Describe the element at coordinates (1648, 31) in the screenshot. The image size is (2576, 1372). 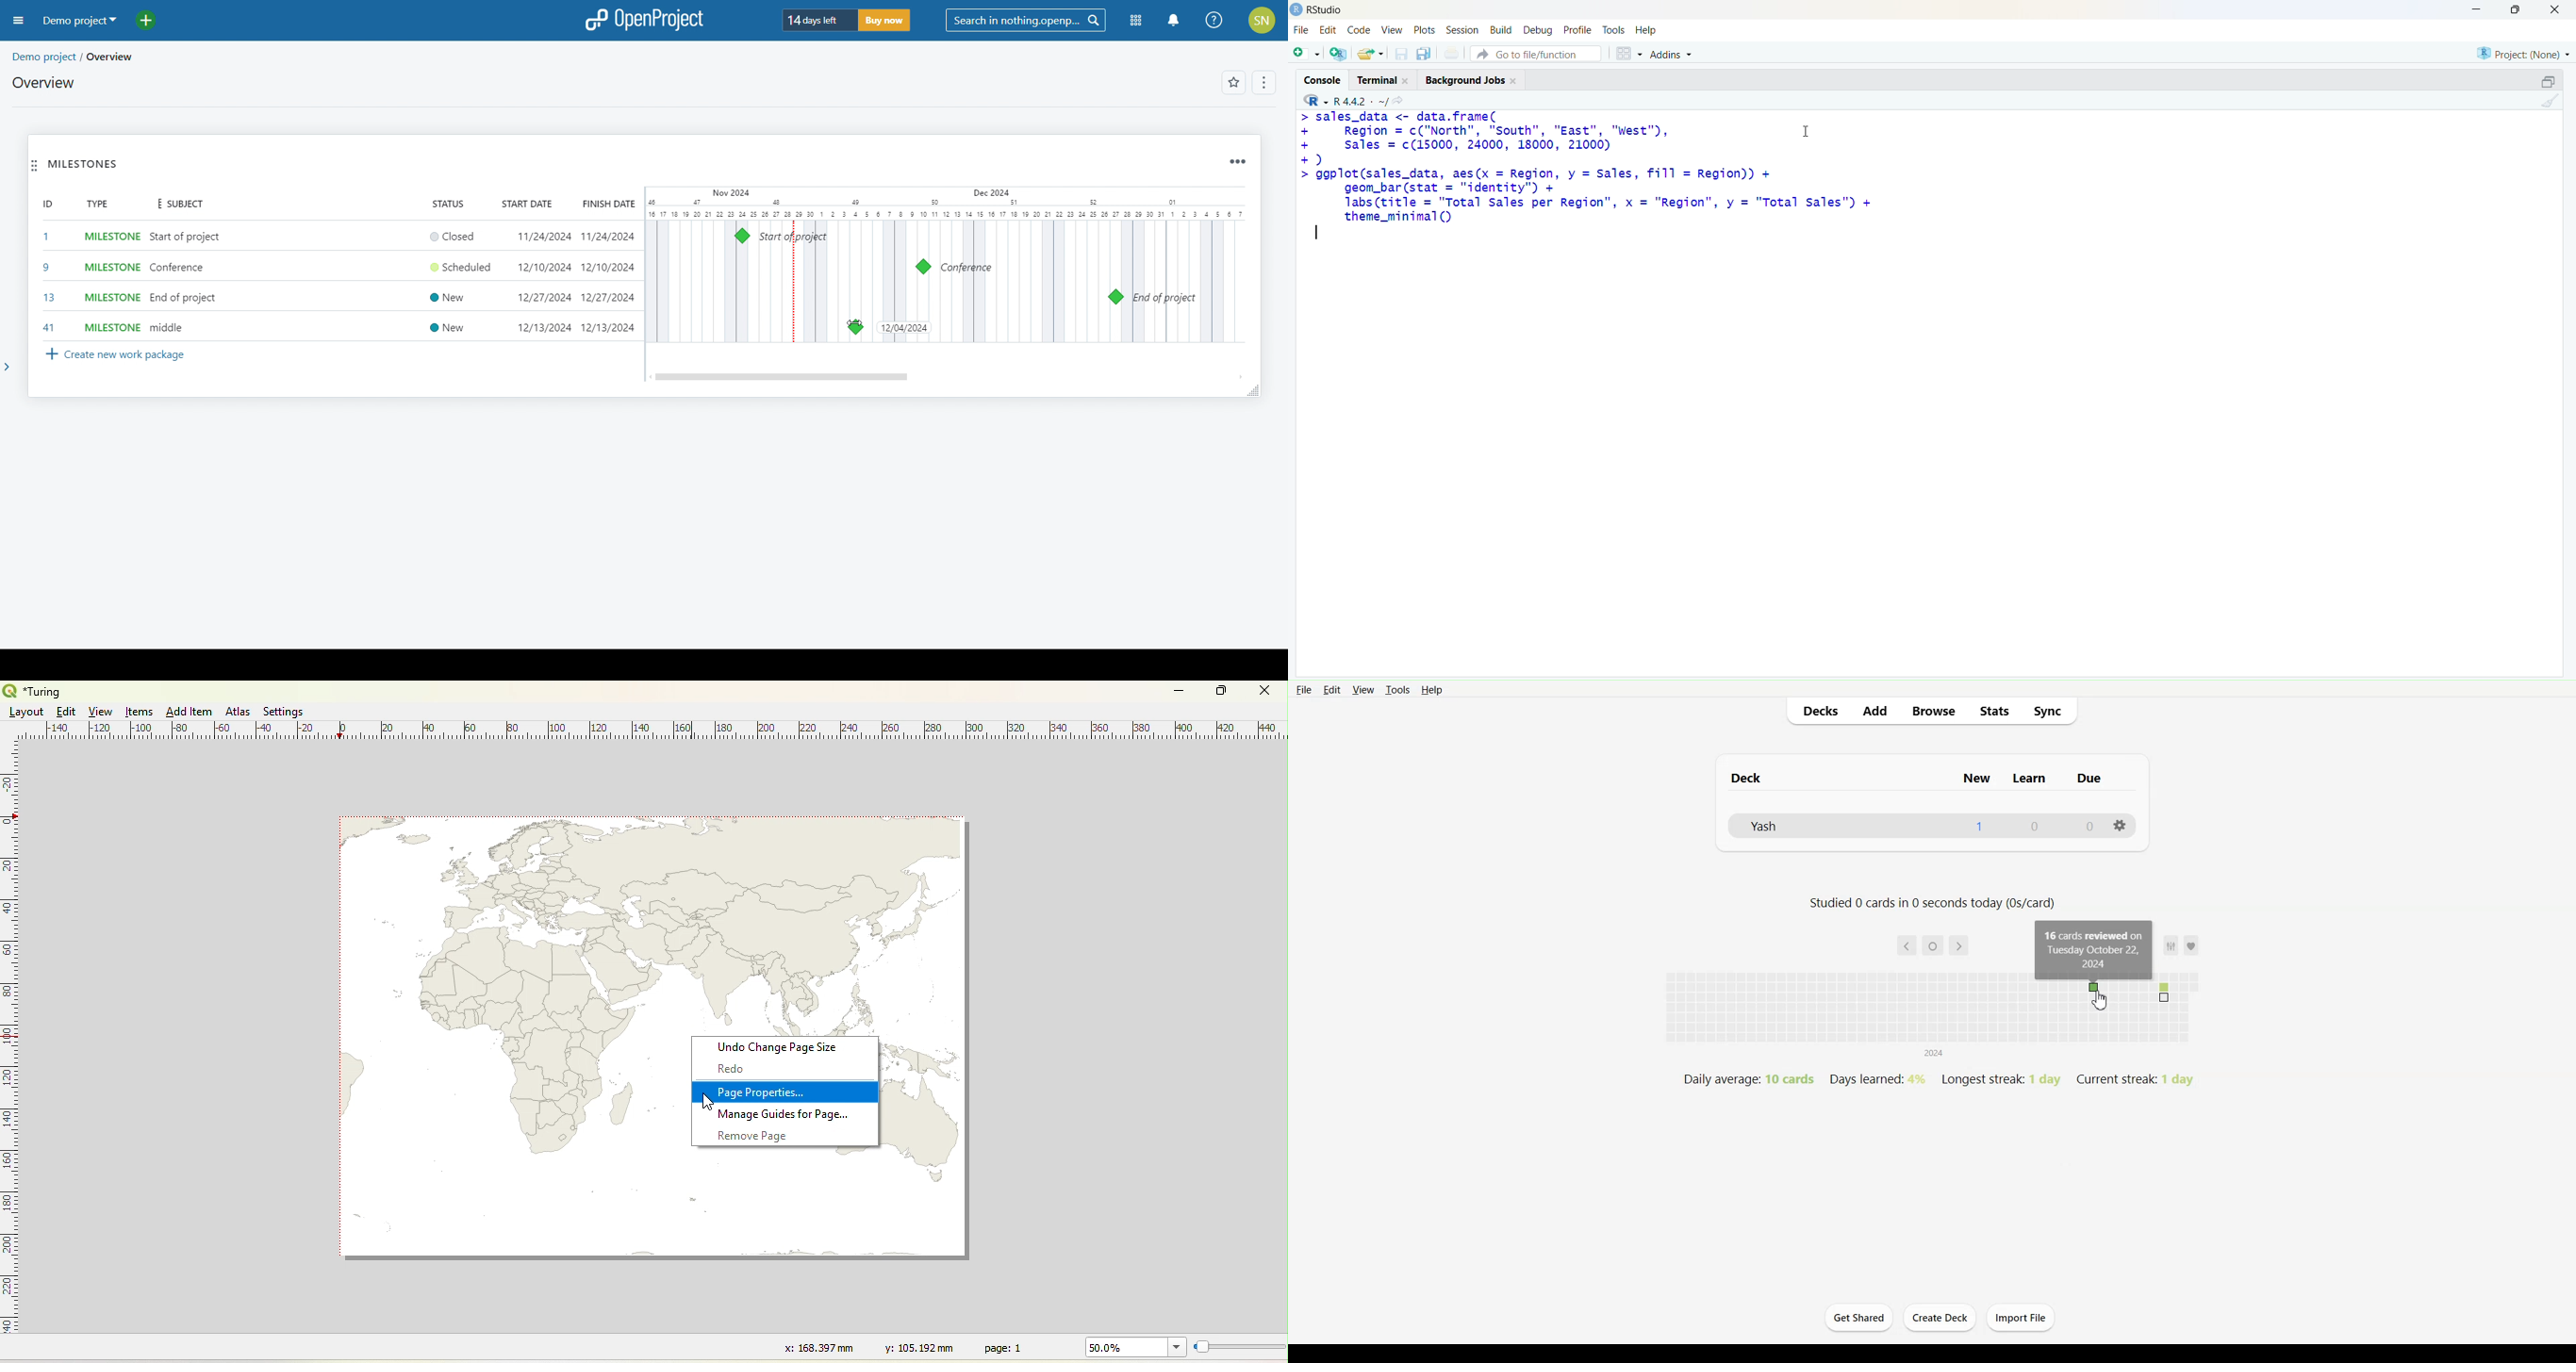
I see `Help` at that location.